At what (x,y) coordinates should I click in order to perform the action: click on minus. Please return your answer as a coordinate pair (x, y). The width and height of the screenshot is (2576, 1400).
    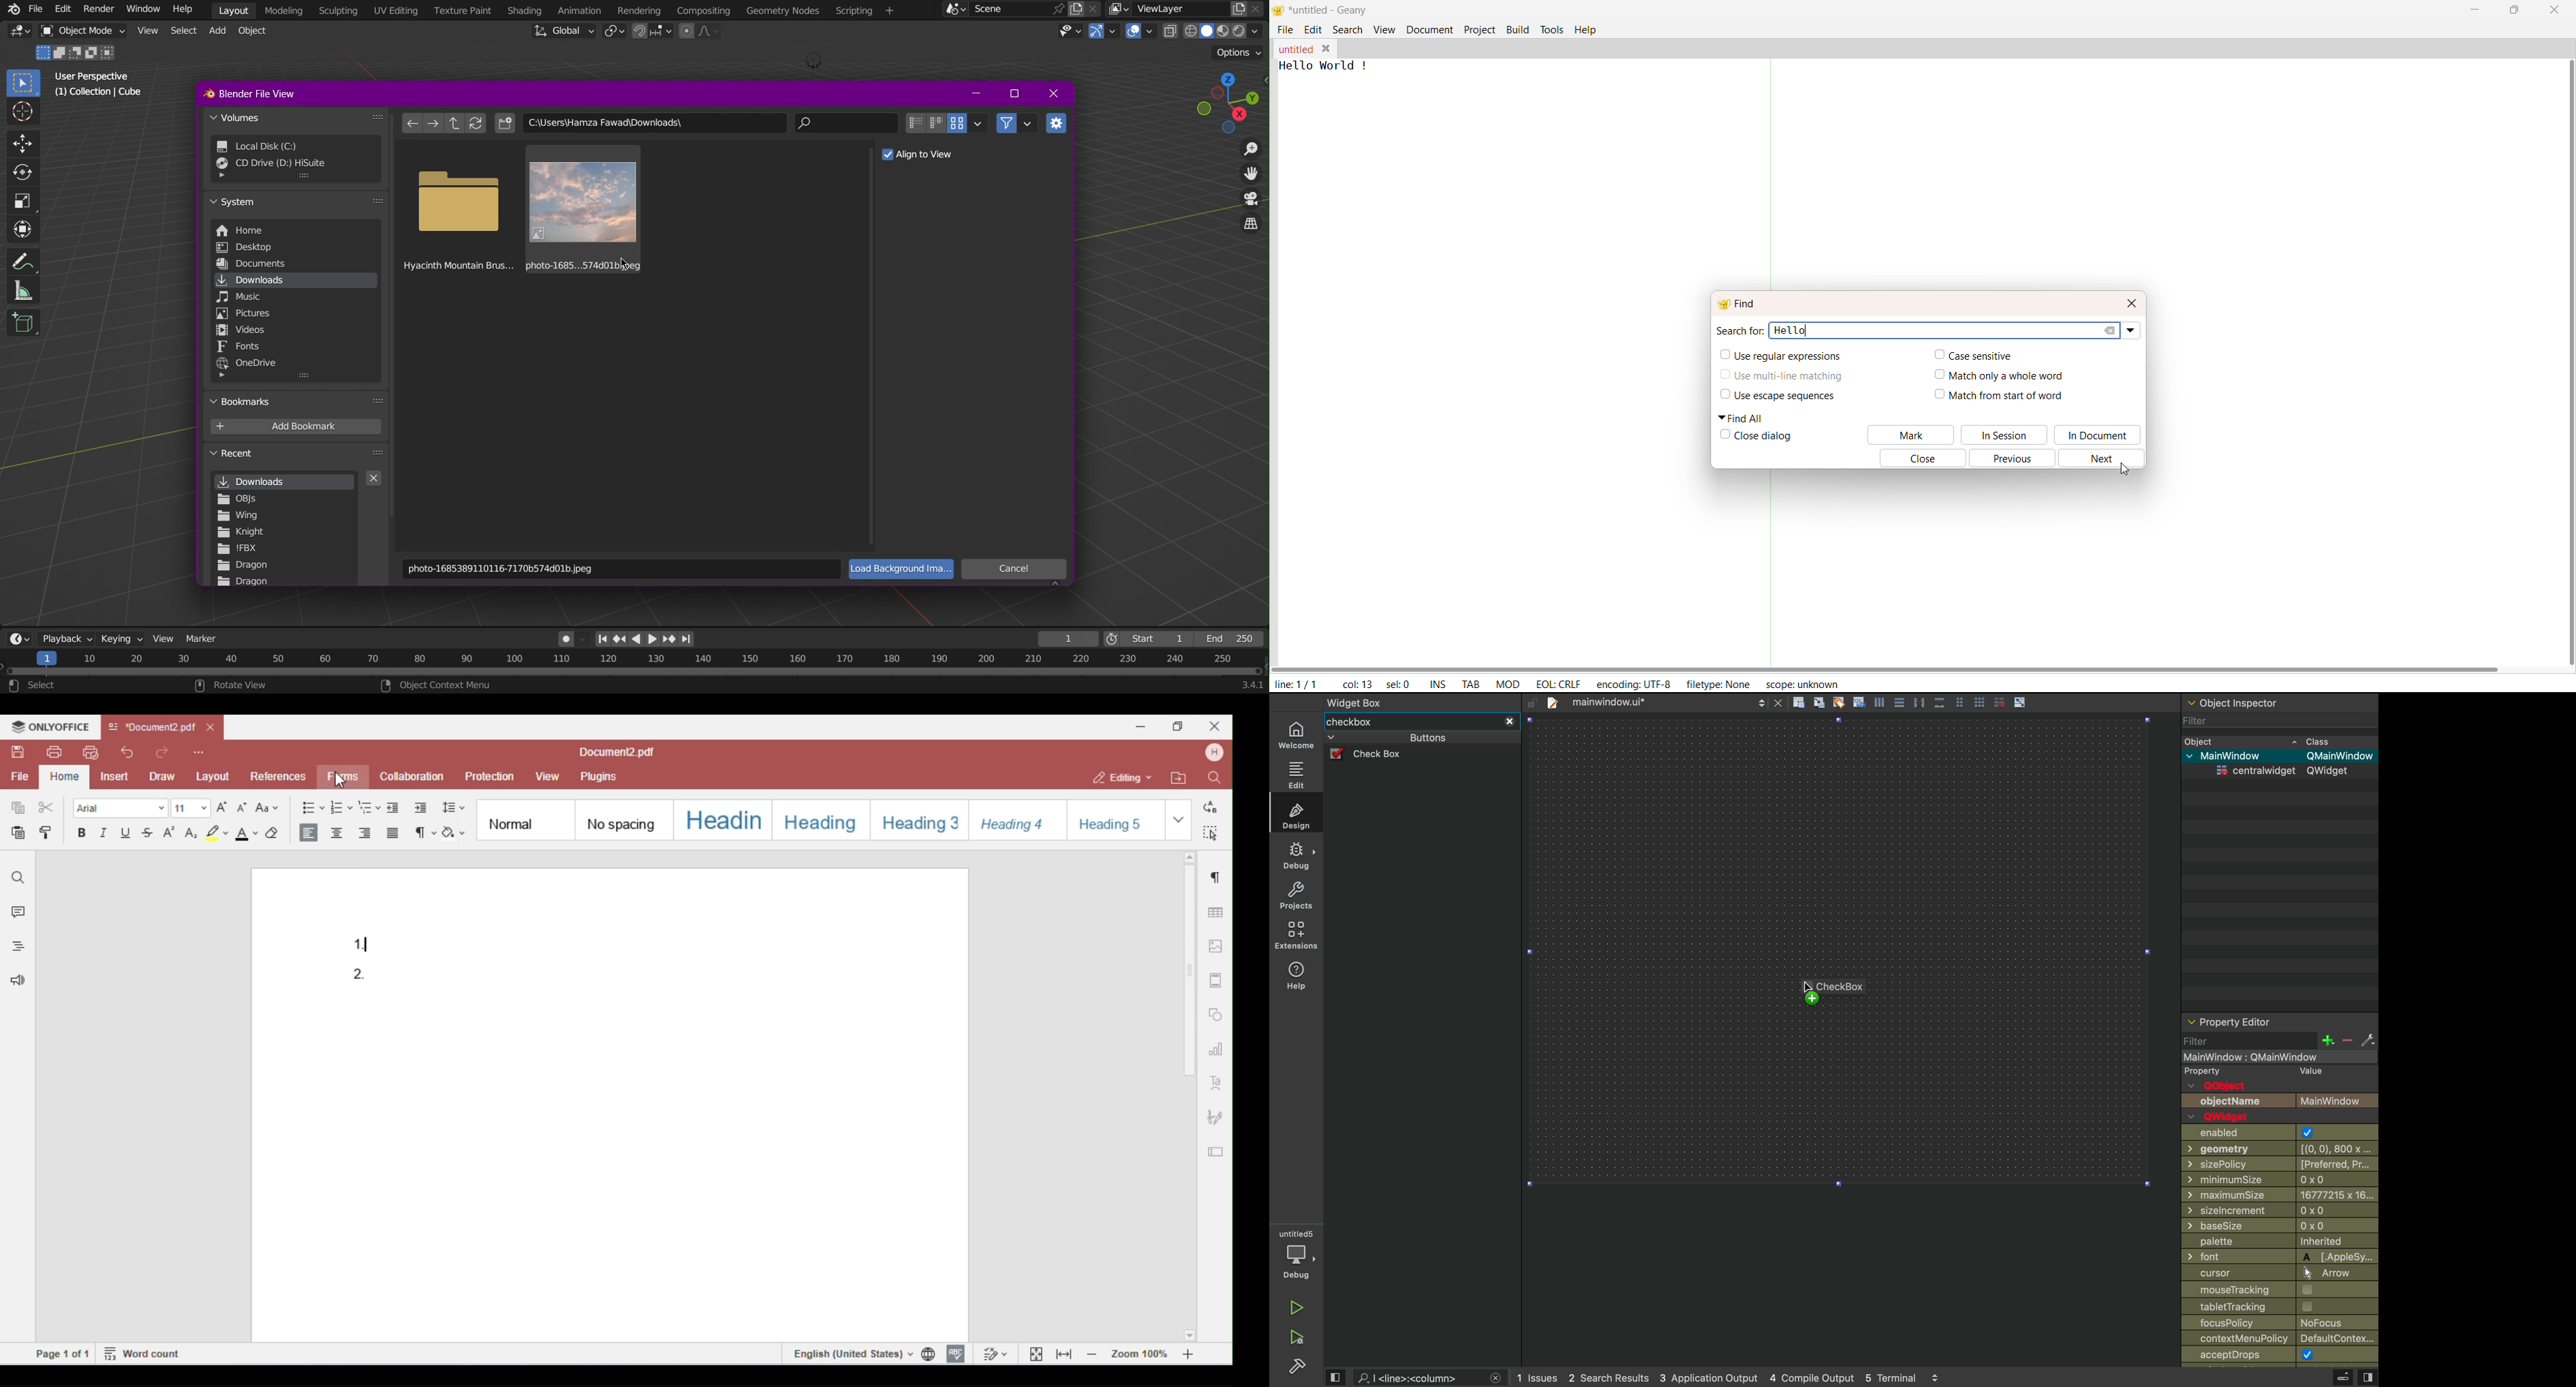
    Looking at the image, I should click on (2347, 1041).